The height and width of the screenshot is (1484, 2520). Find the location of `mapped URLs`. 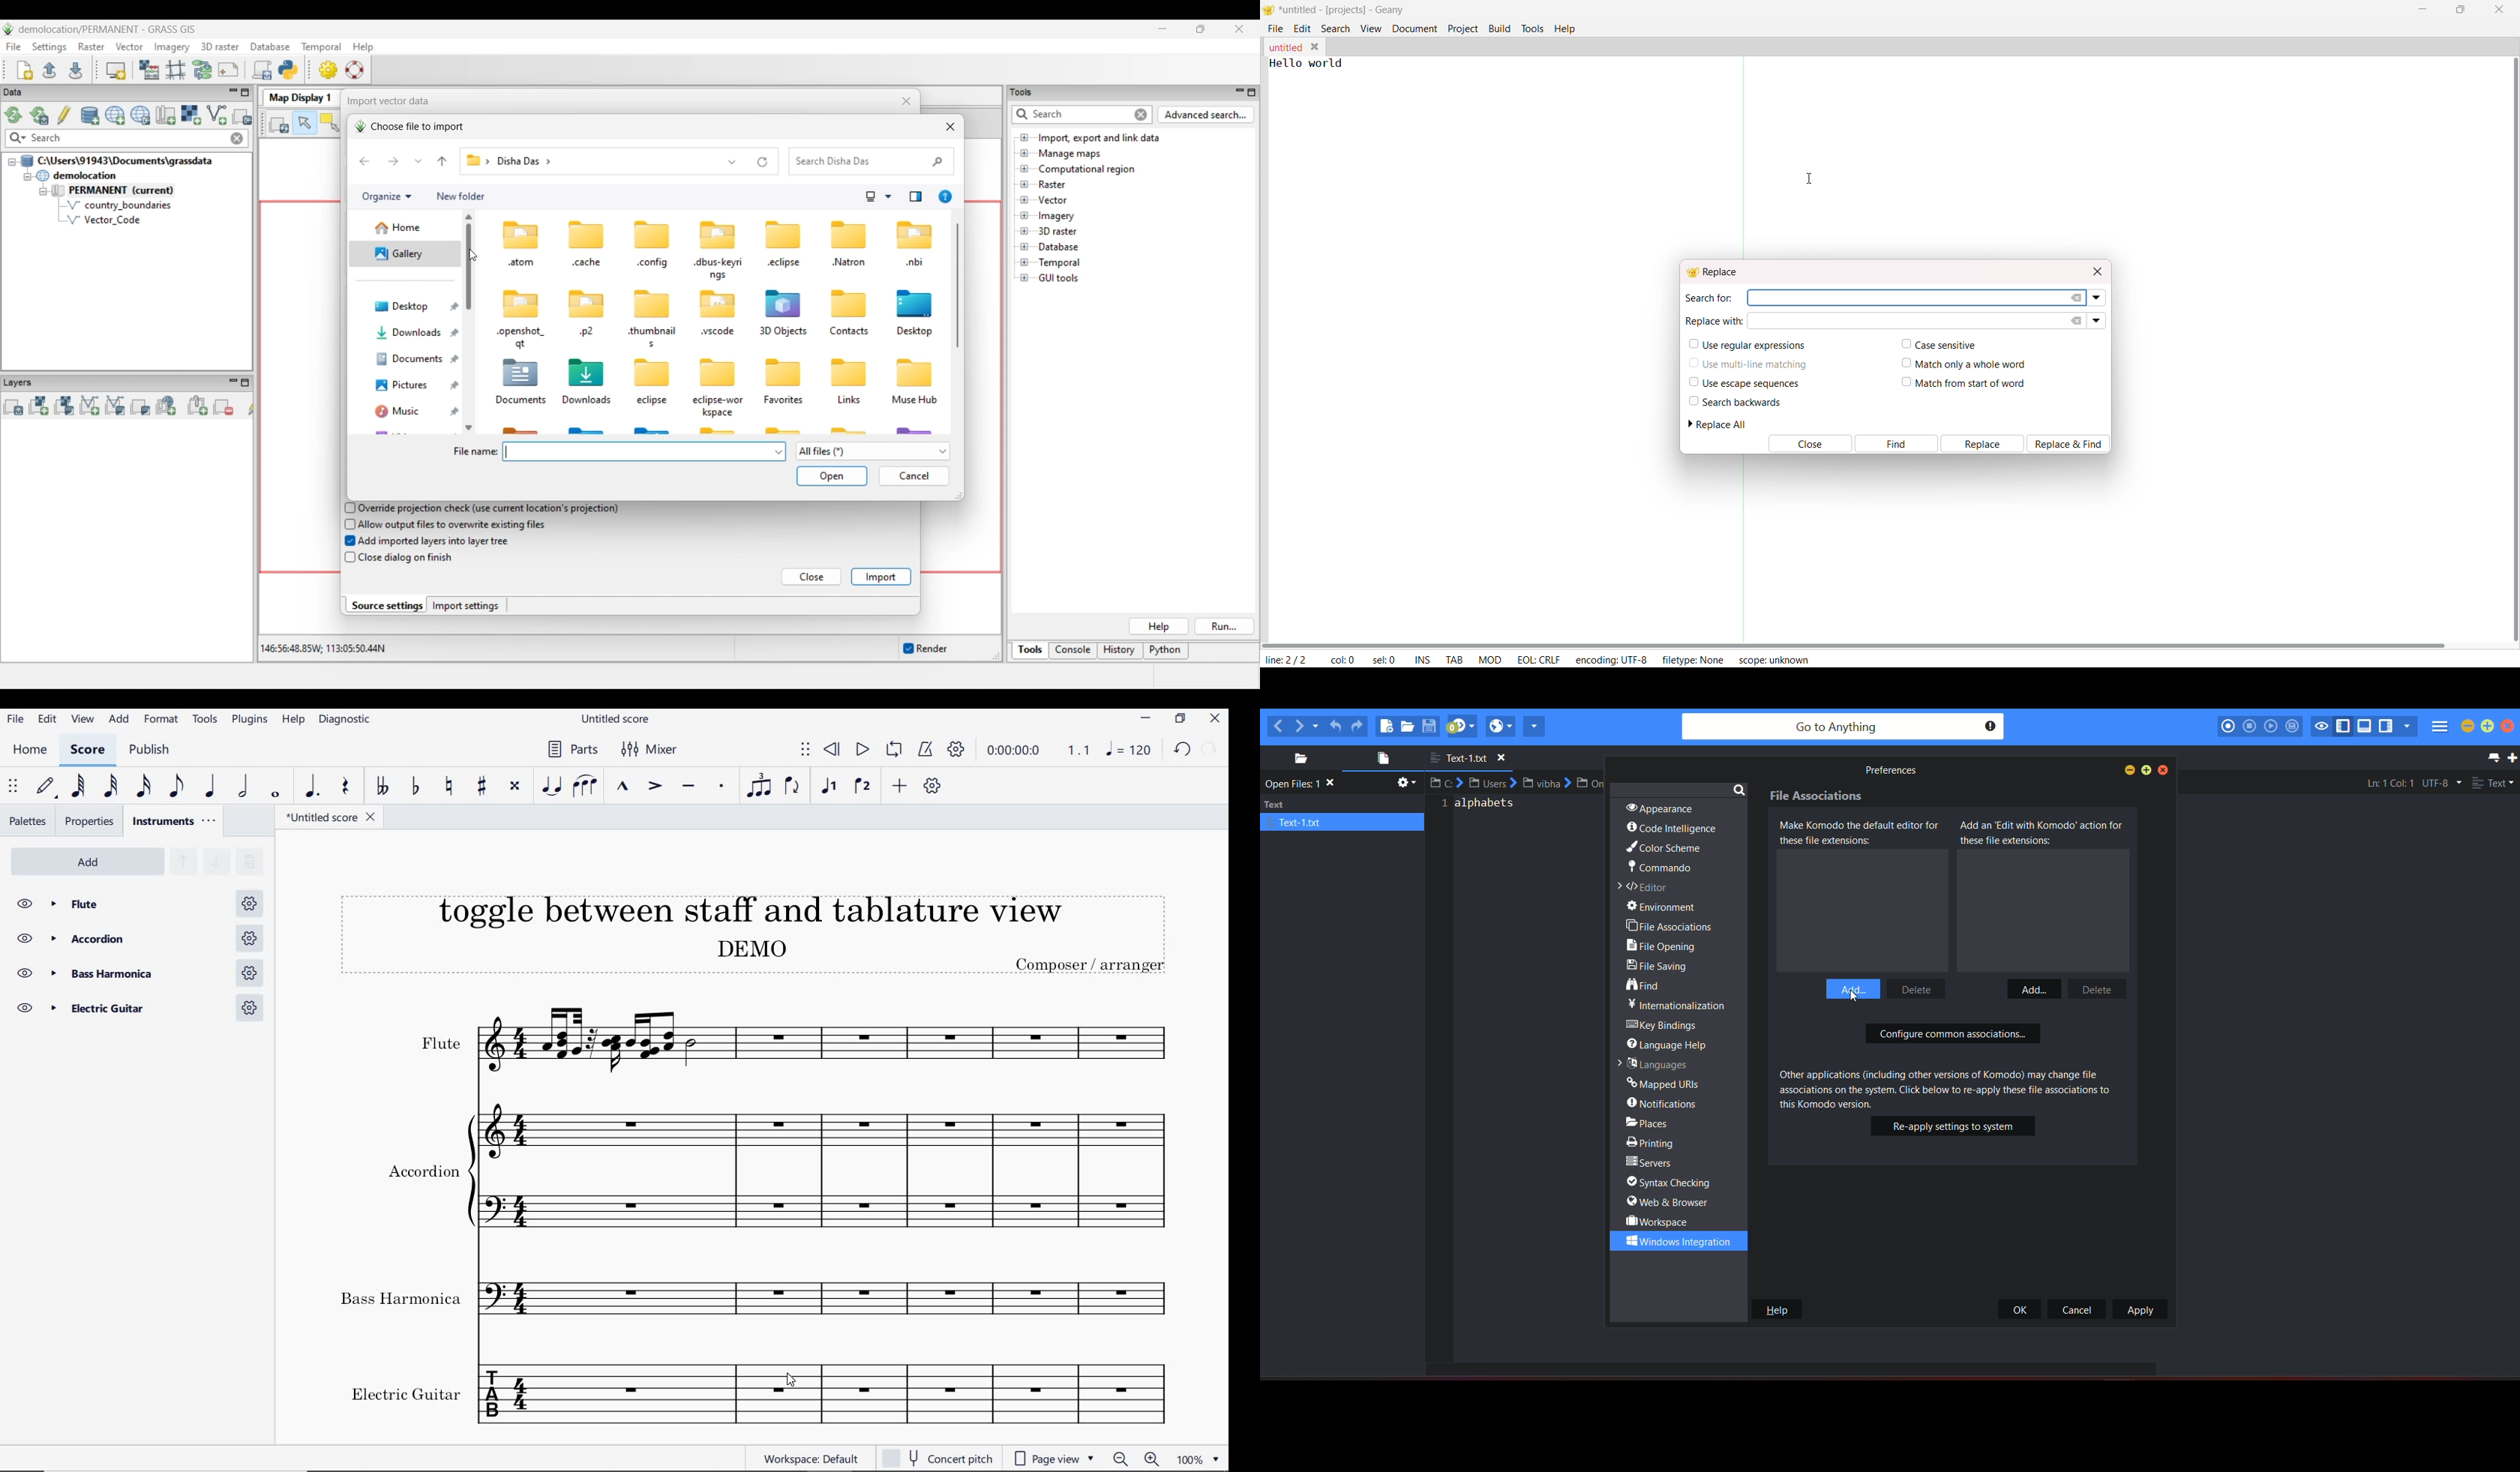

mapped URLs is located at coordinates (1664, 1082).